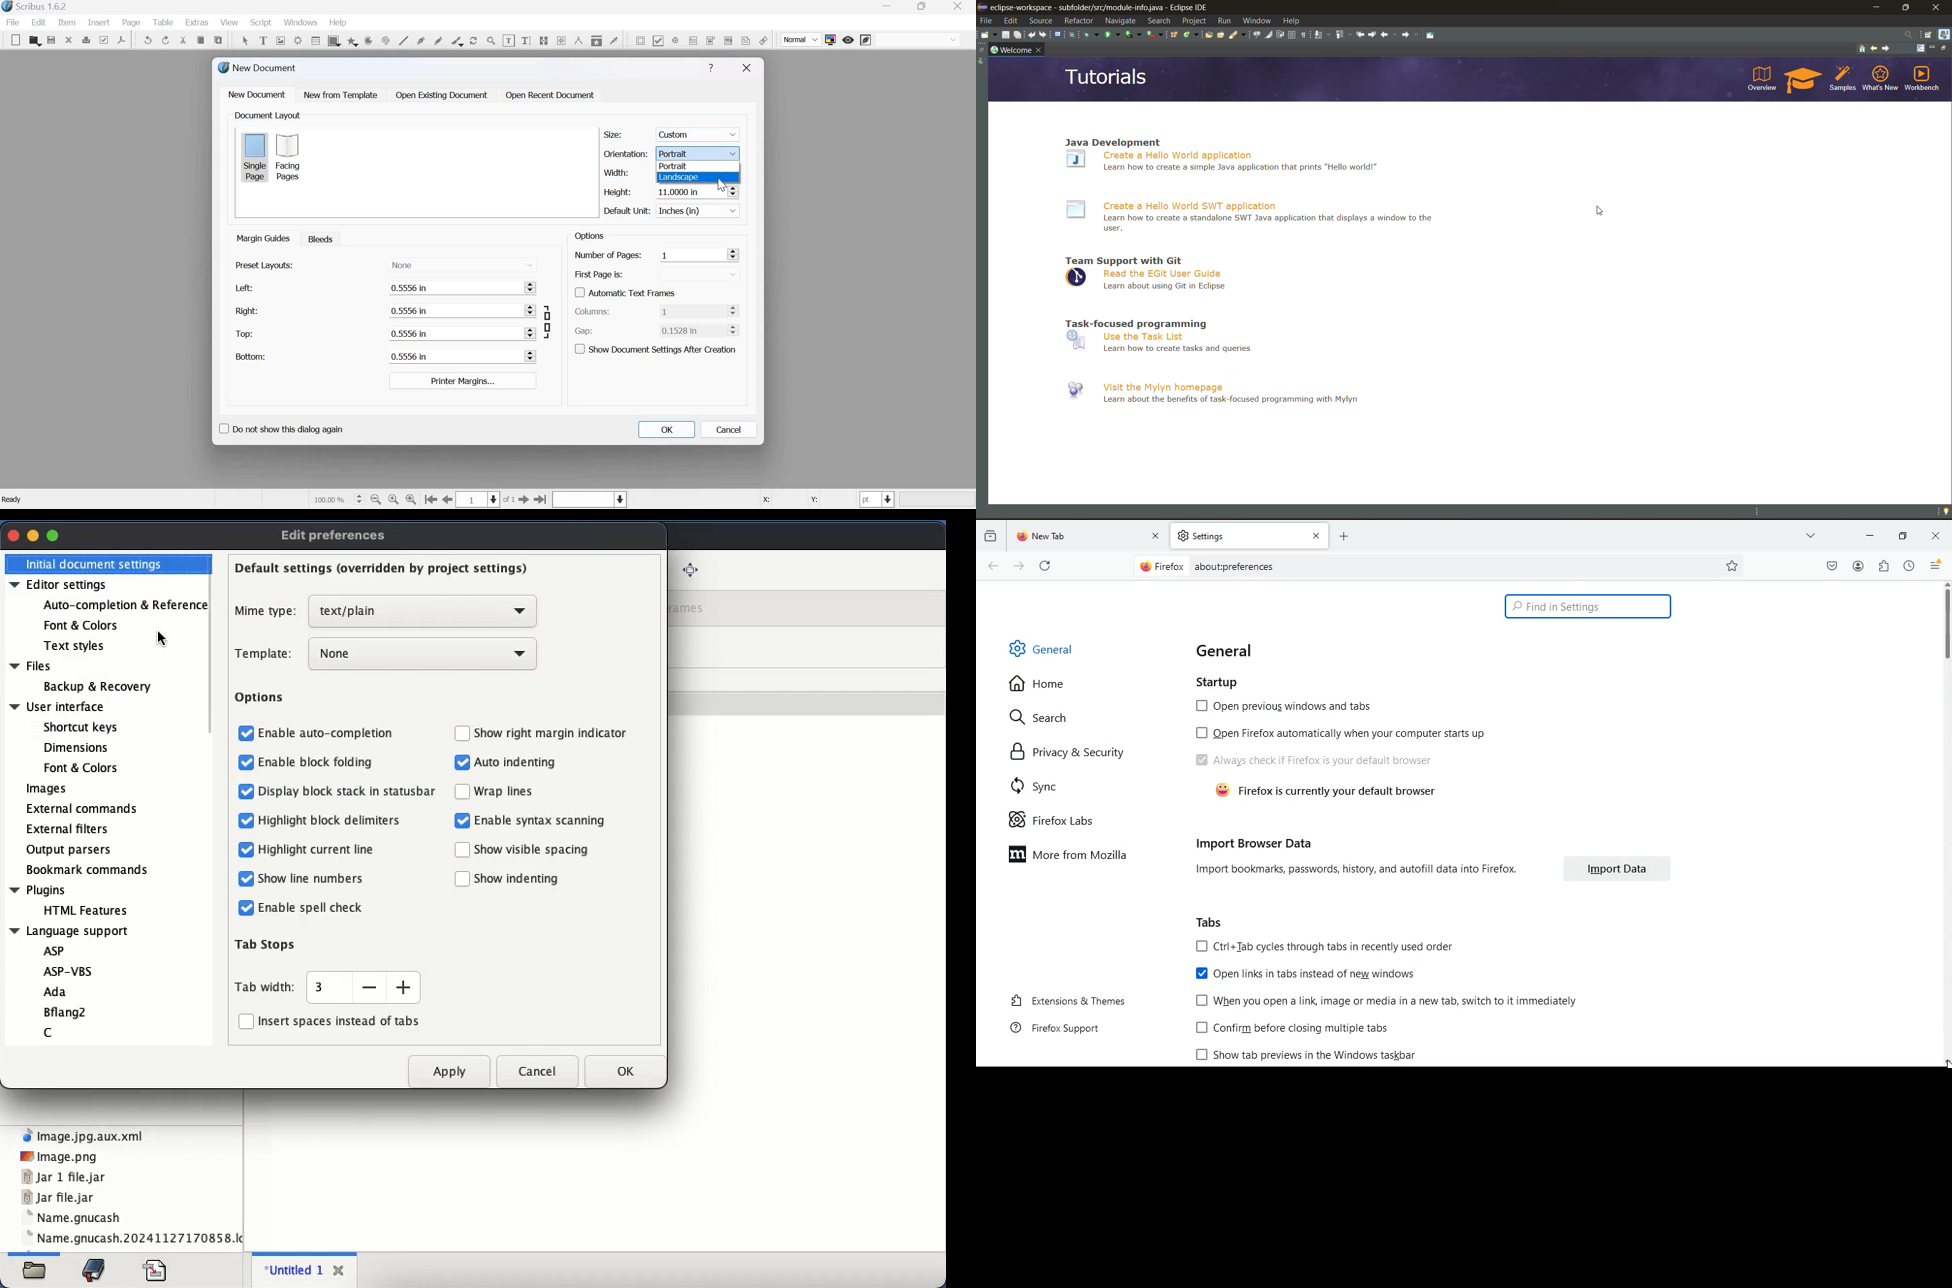  I want to click on 0.5556 in, so click(452, 310).